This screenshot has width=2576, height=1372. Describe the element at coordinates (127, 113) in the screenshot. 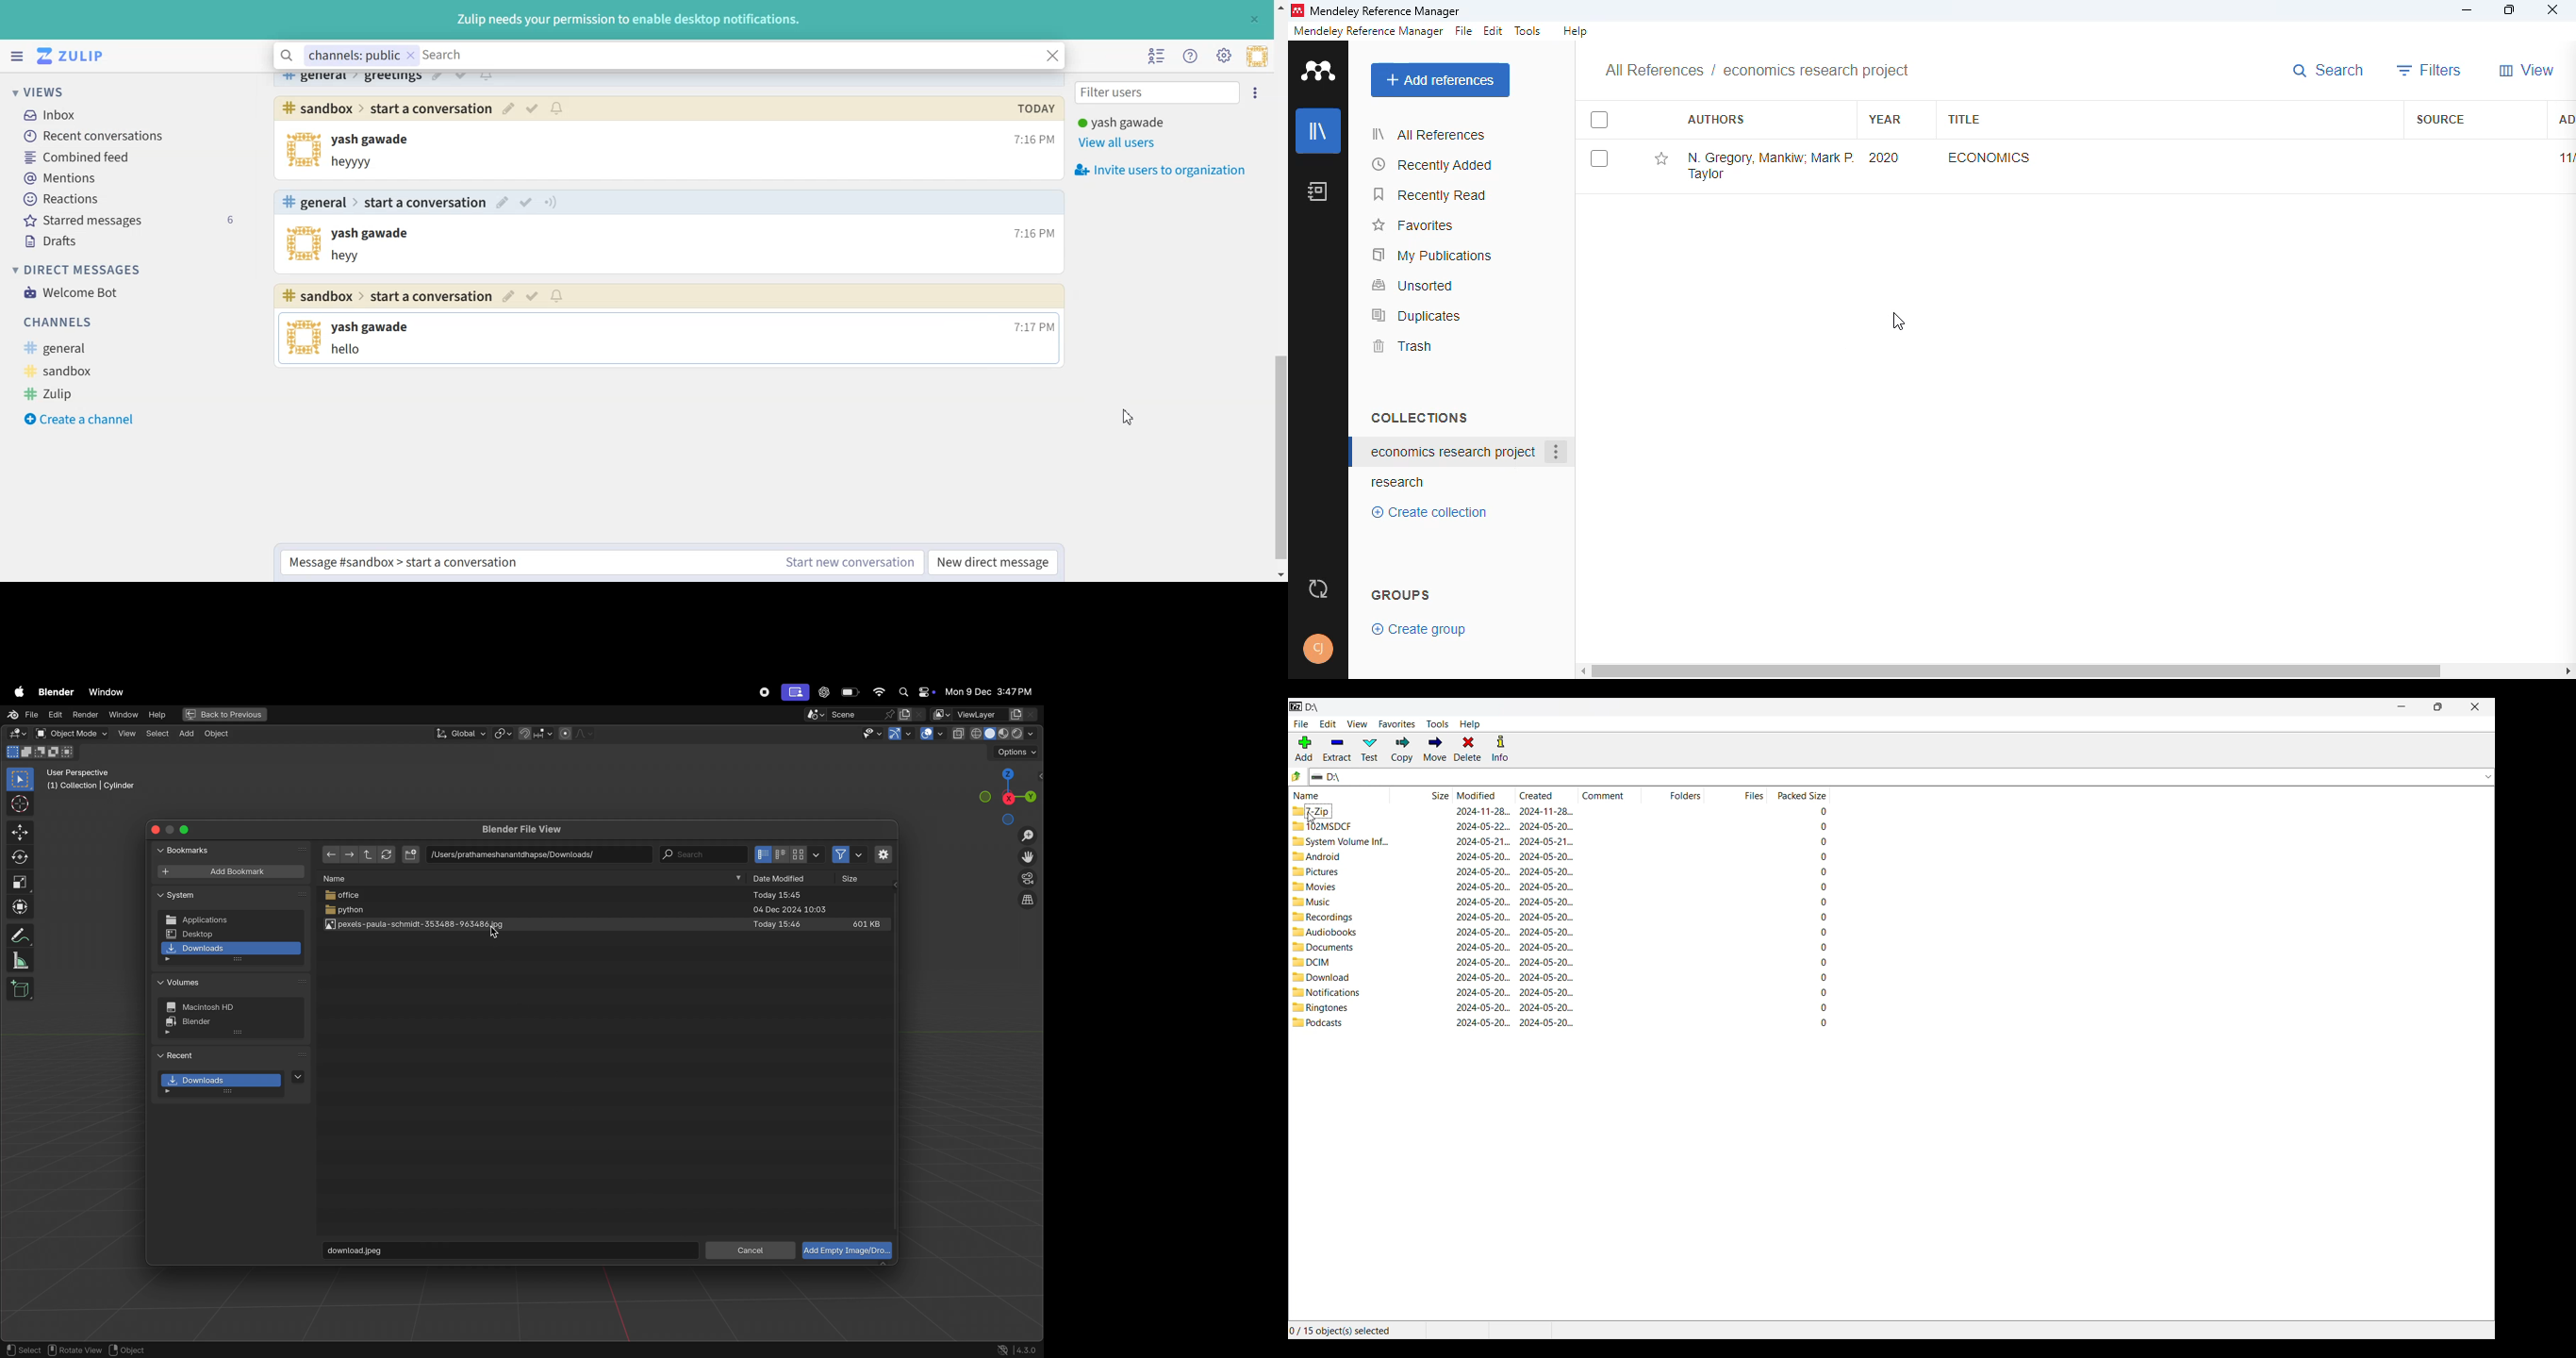

I see `Inbox` at that location.